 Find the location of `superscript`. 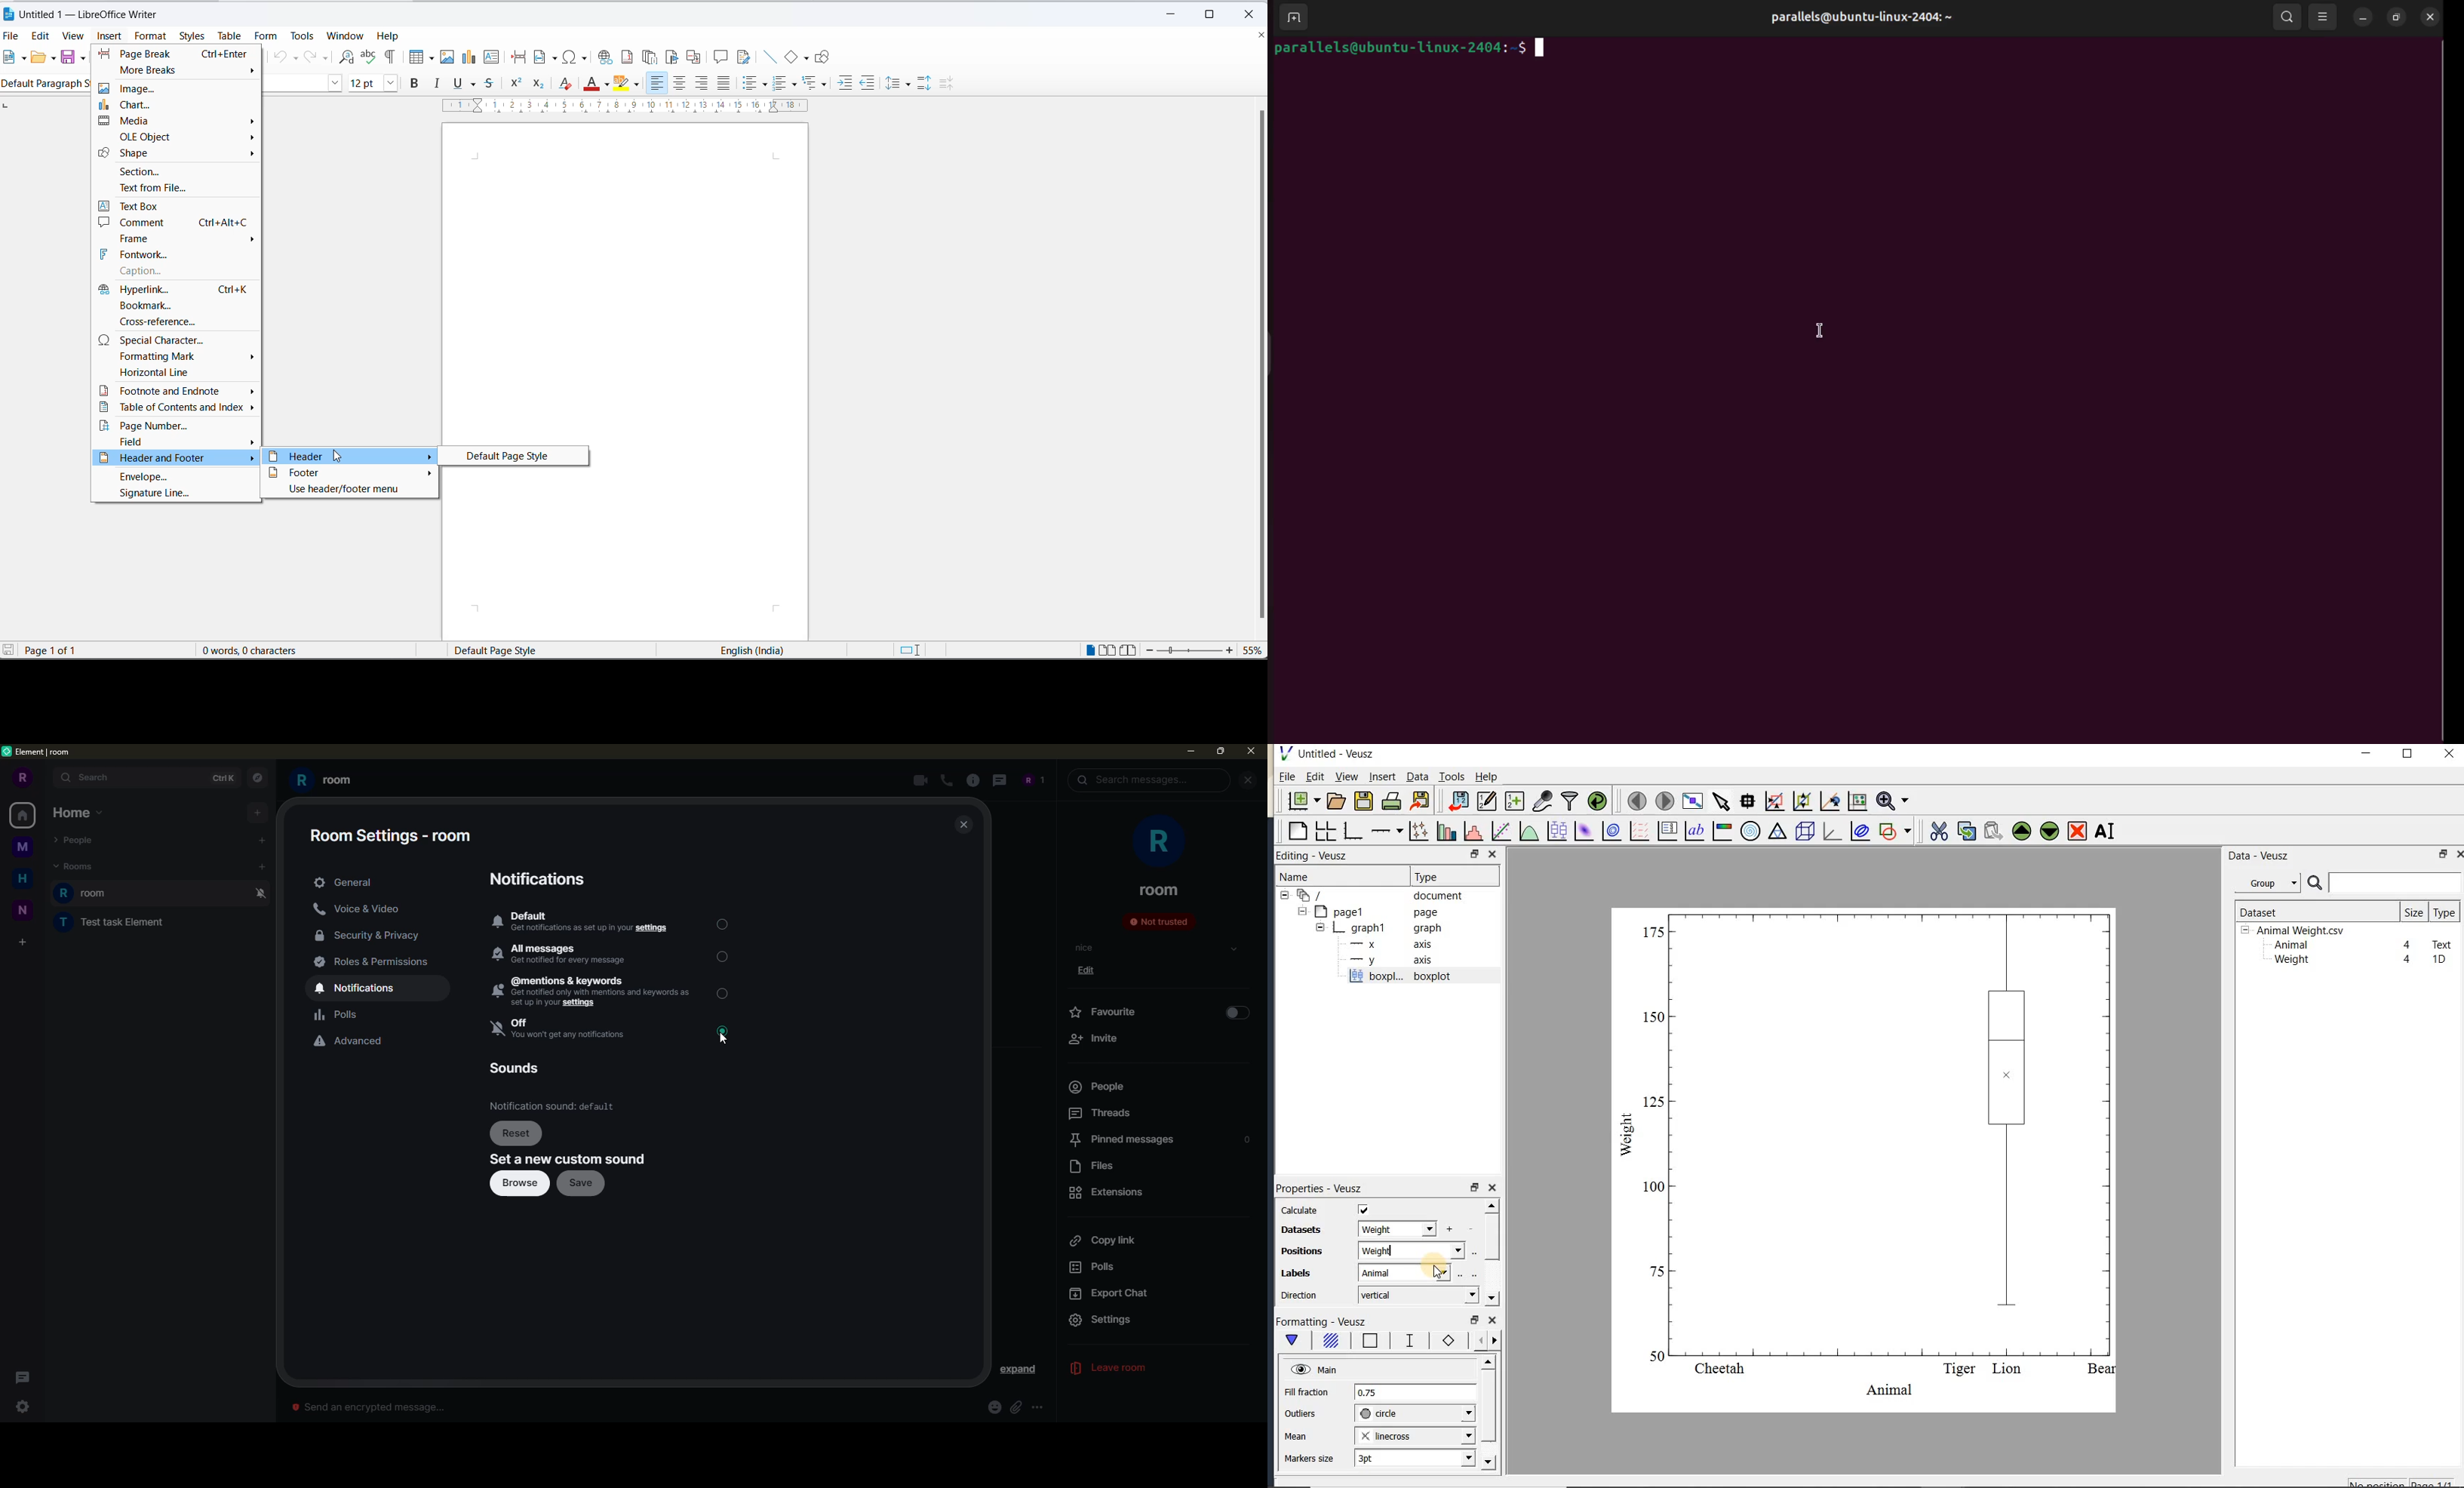

superscript is located at coordinates (516, 82).